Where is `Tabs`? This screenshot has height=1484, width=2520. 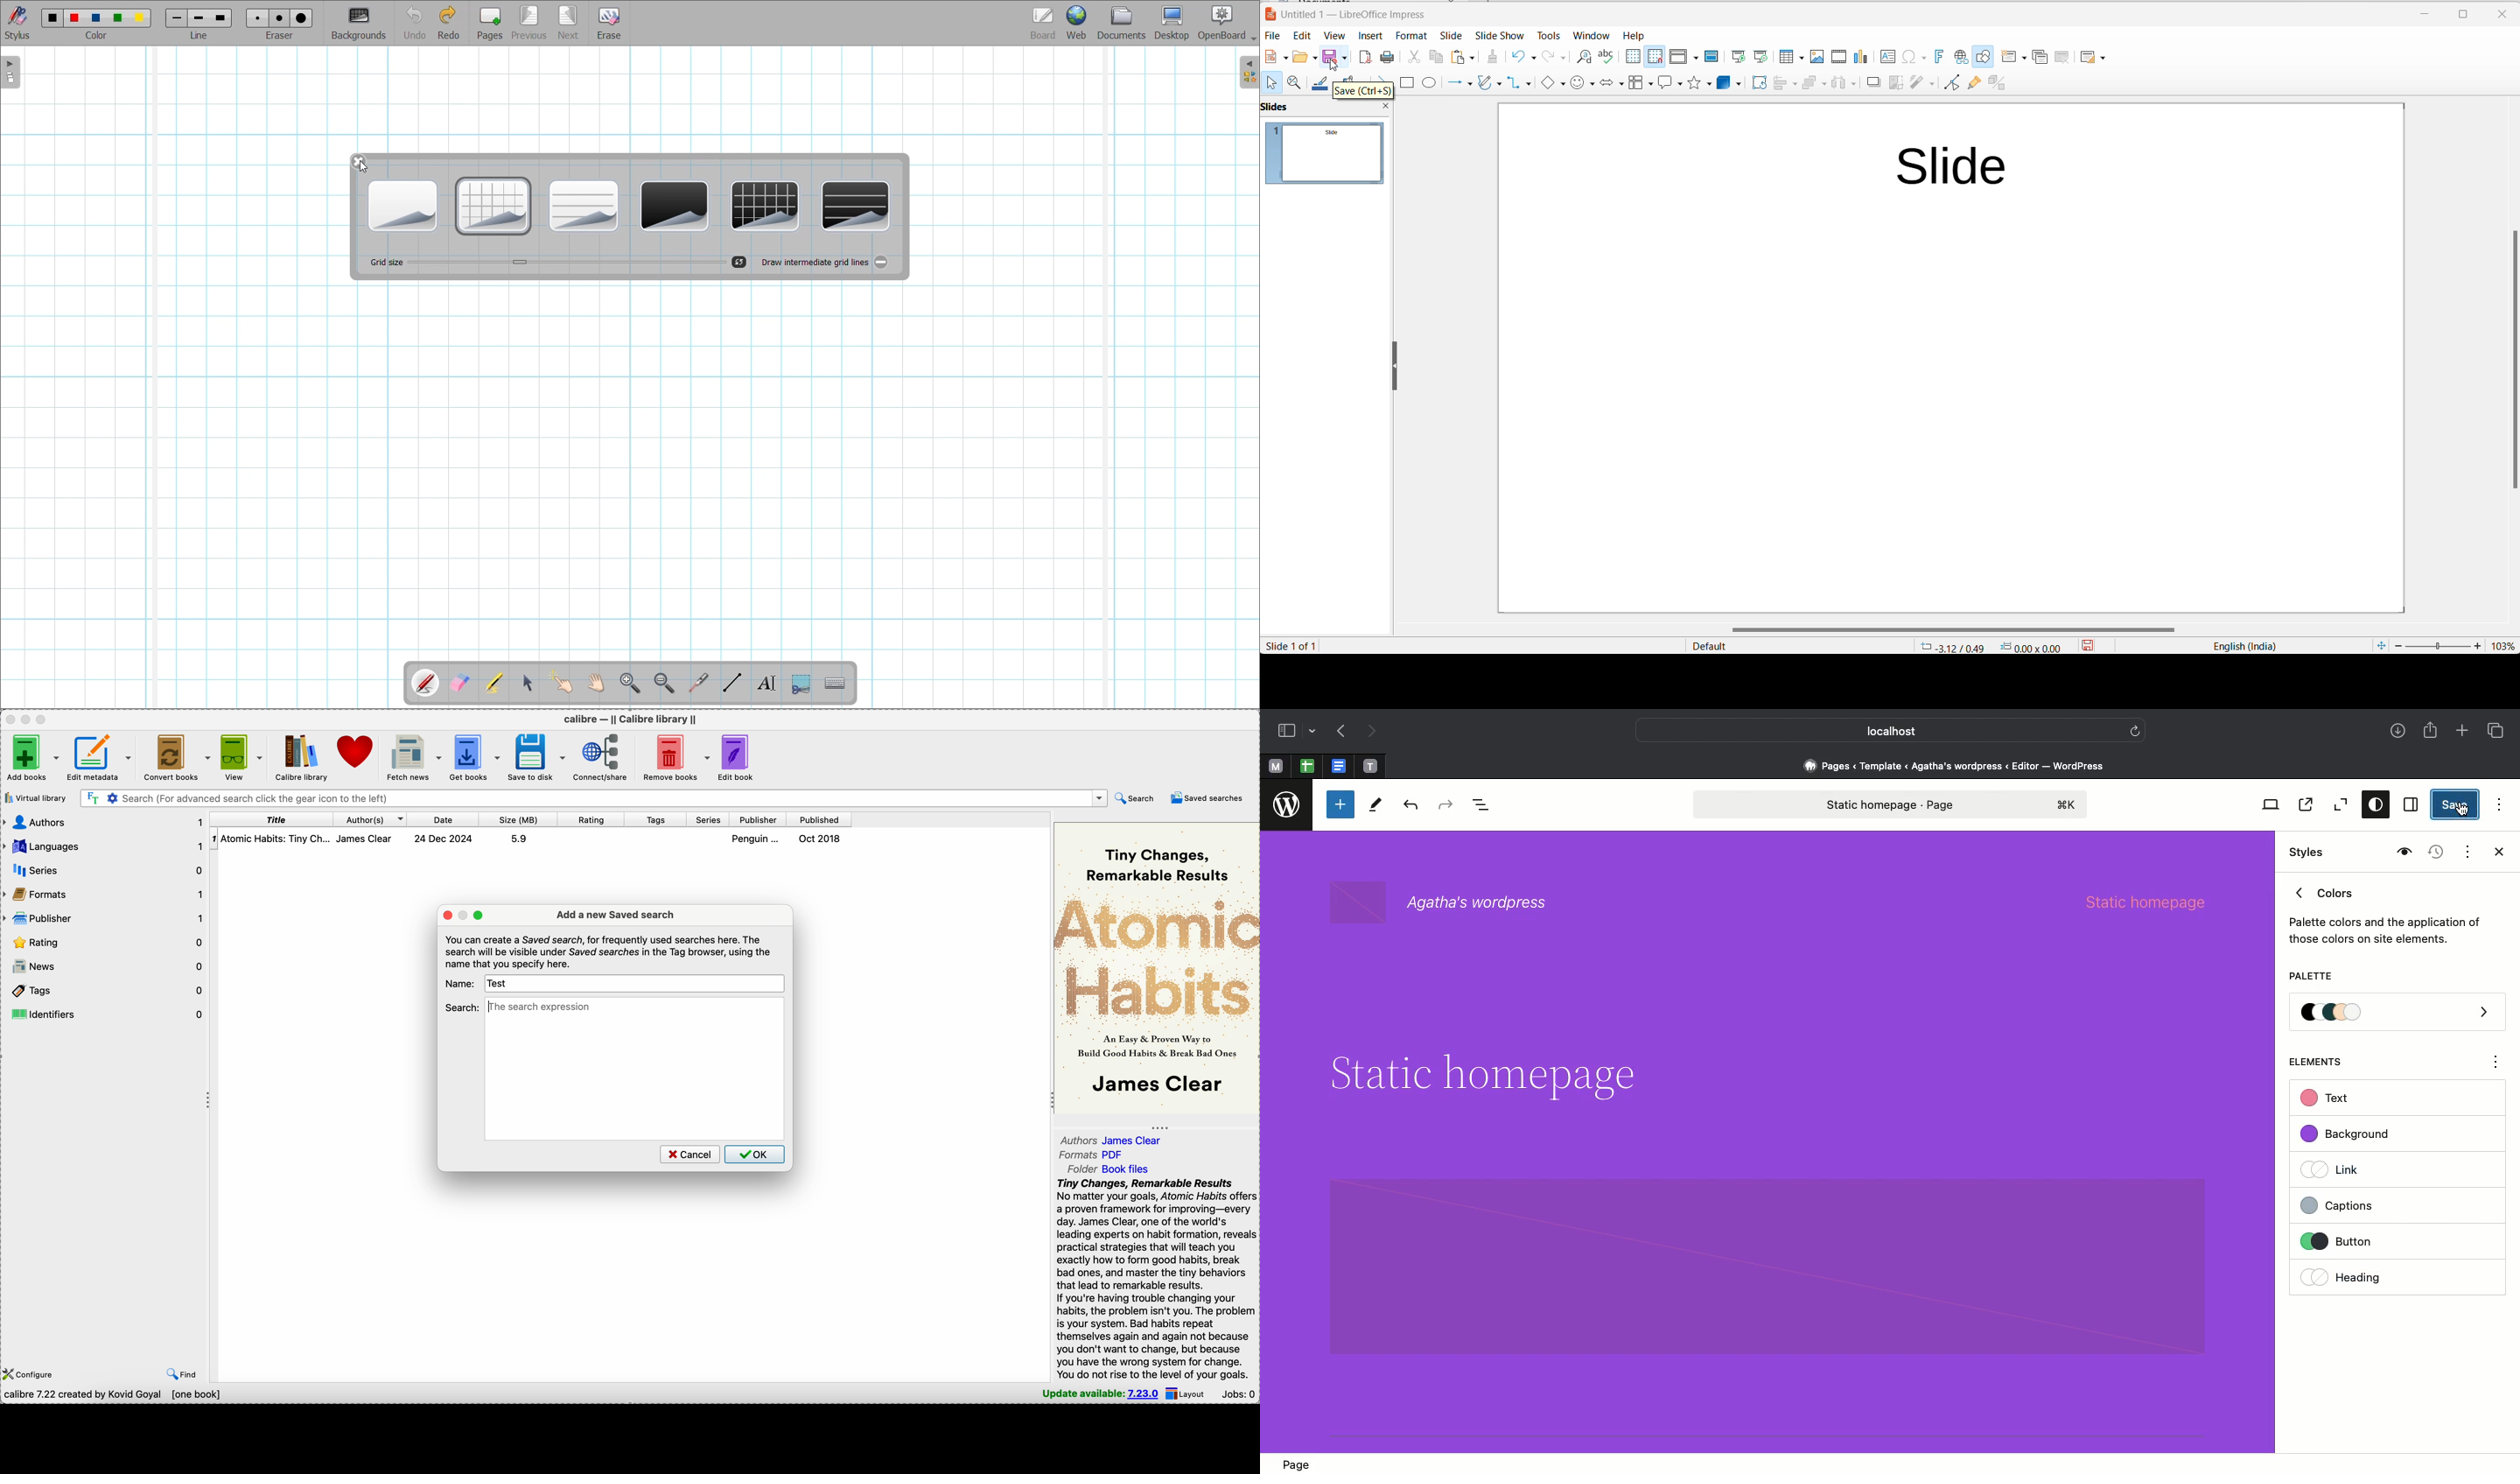
Tabs is located at coordinates (2497, 731).